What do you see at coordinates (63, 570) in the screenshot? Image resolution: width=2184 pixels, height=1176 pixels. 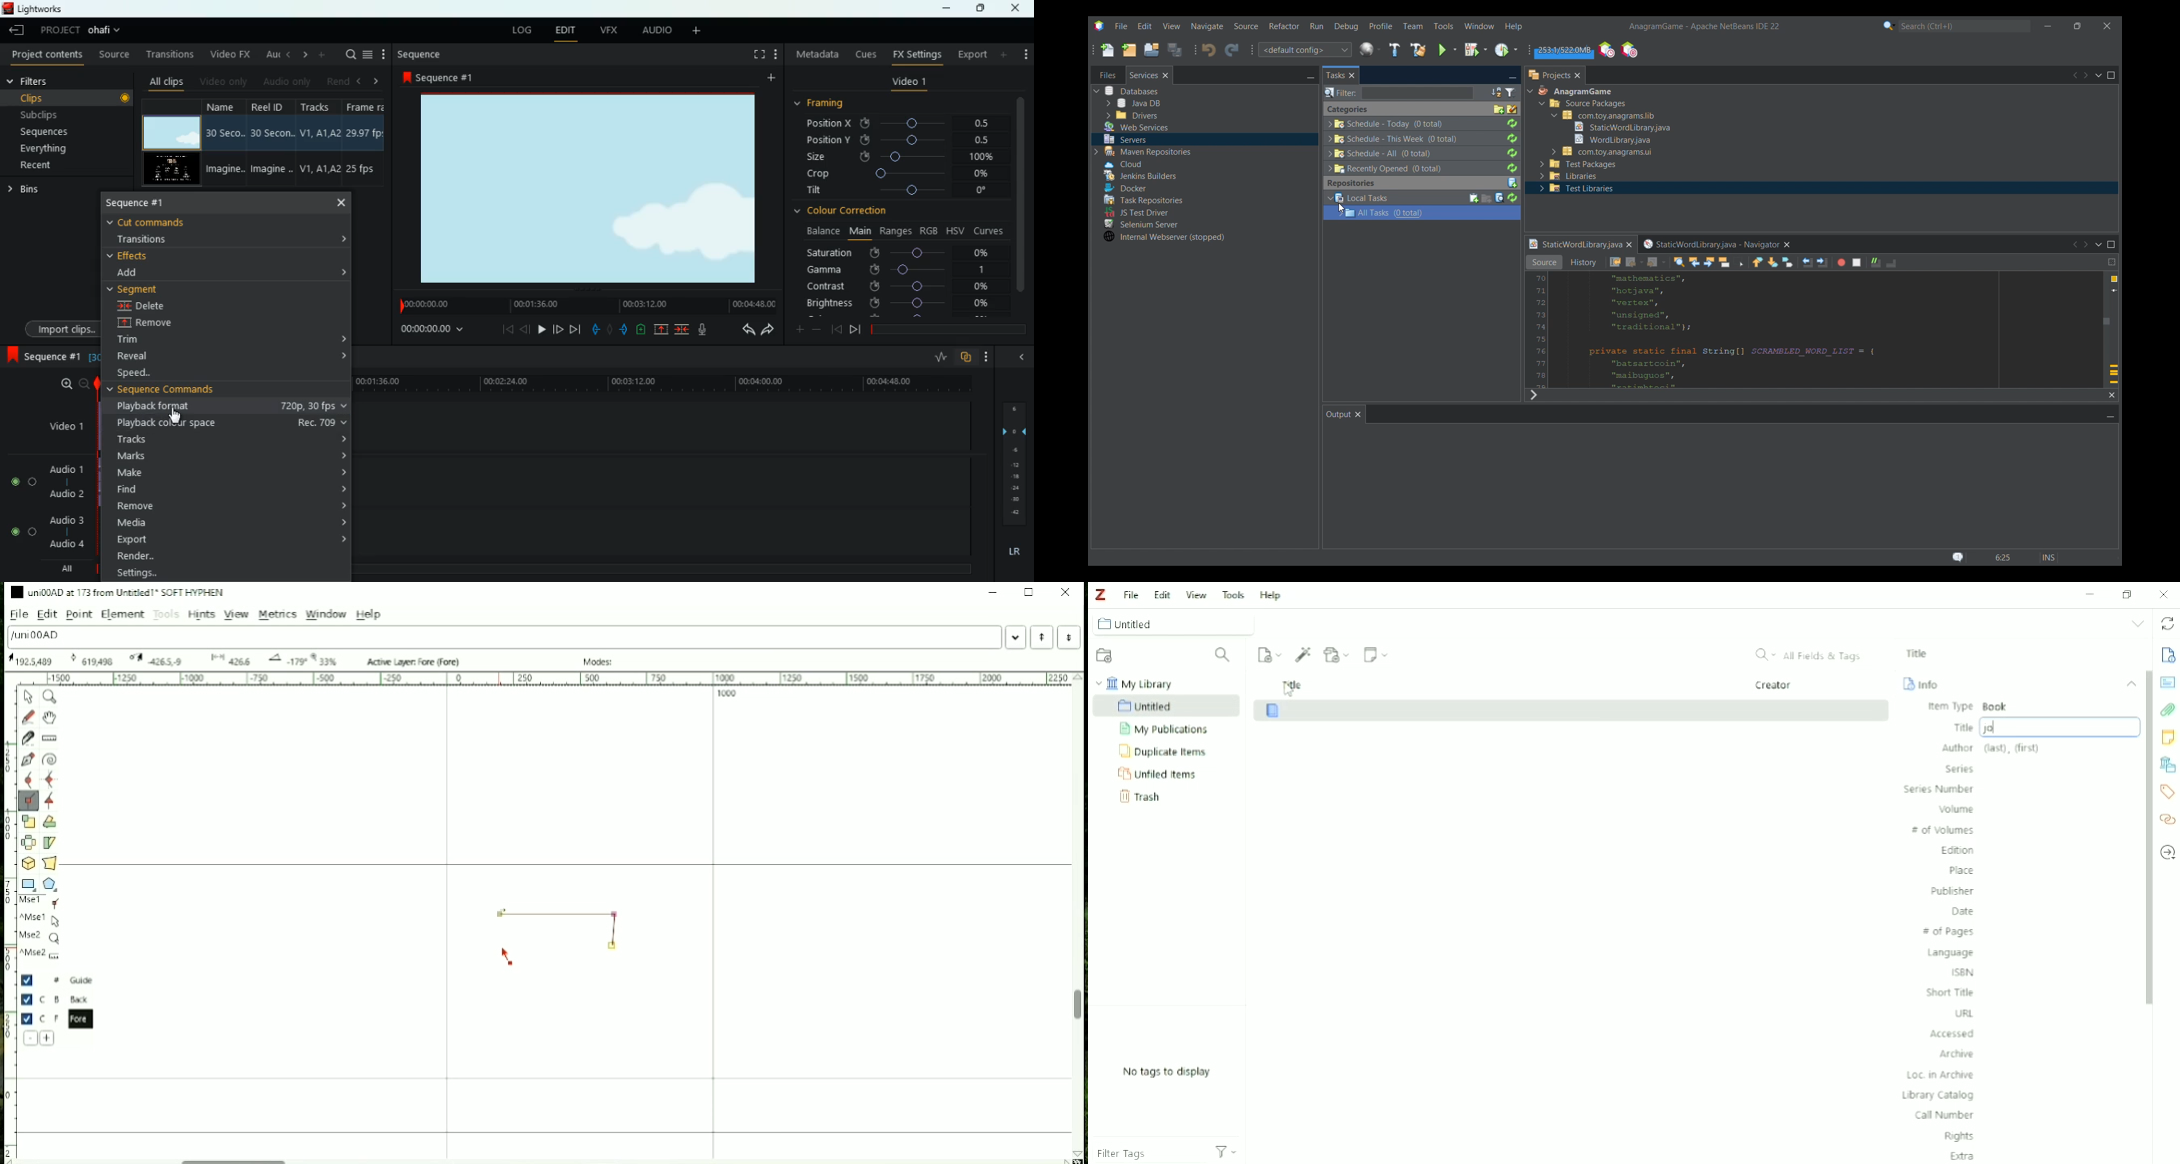 I see `all` at bounding box center [63, 570].